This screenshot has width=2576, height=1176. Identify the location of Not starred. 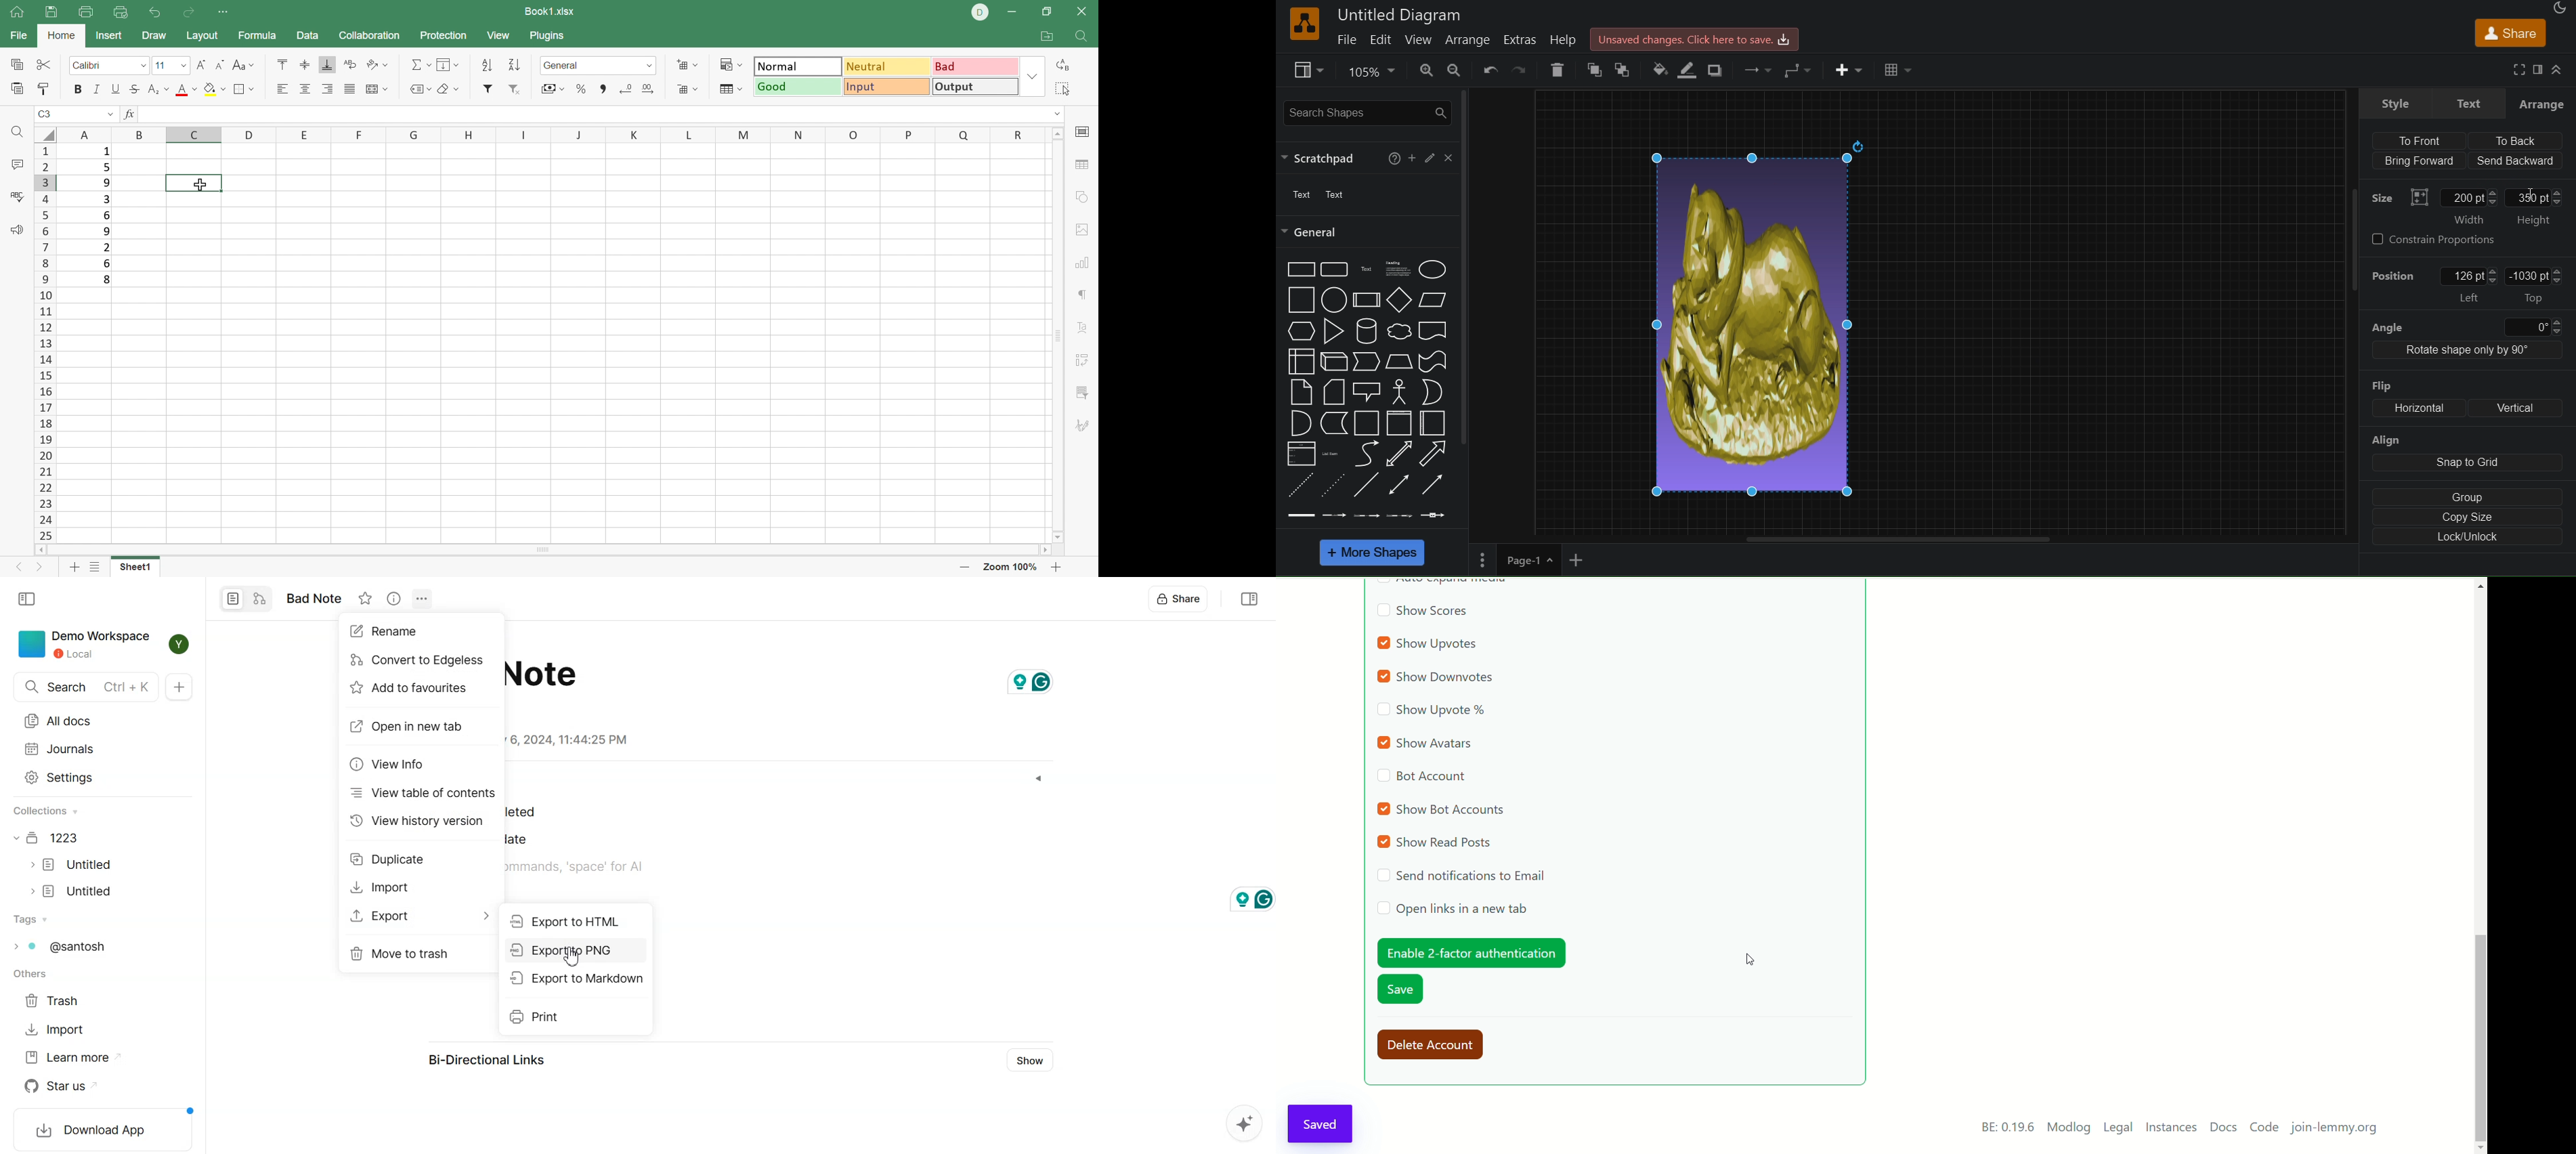
(366, 598).